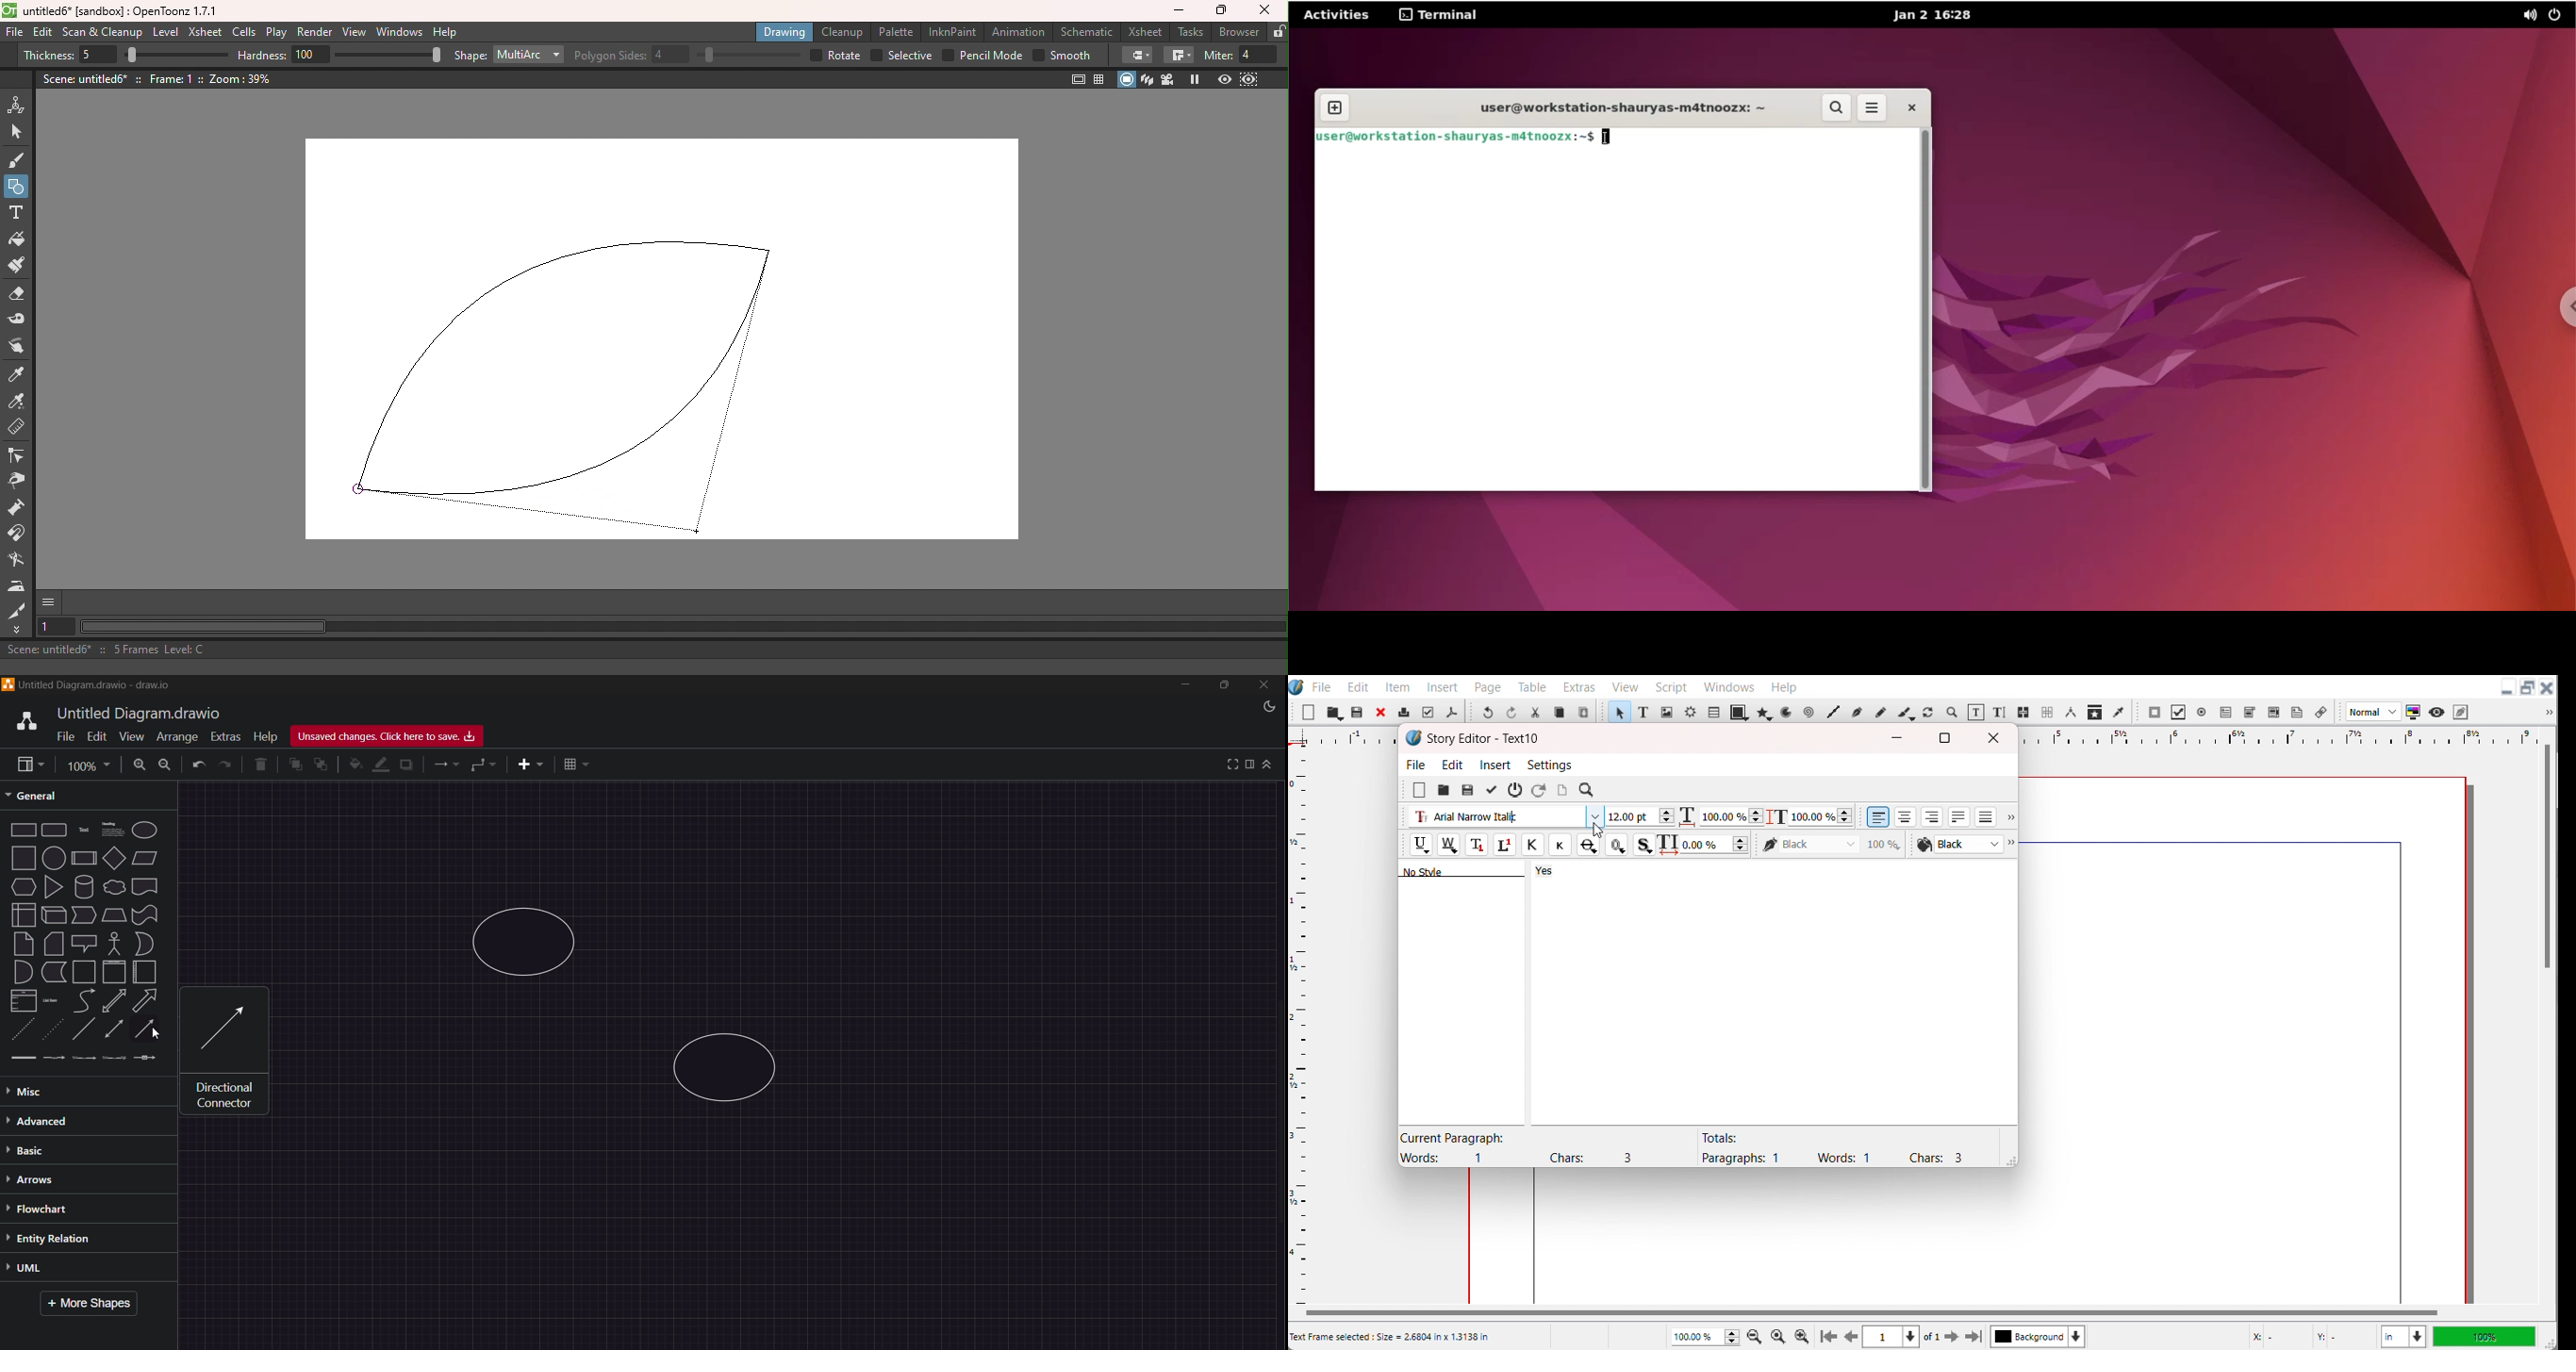  Describe the element at coordinates (1821, 816) in the screenshot. I see `Text Height Adjuster` at that location.